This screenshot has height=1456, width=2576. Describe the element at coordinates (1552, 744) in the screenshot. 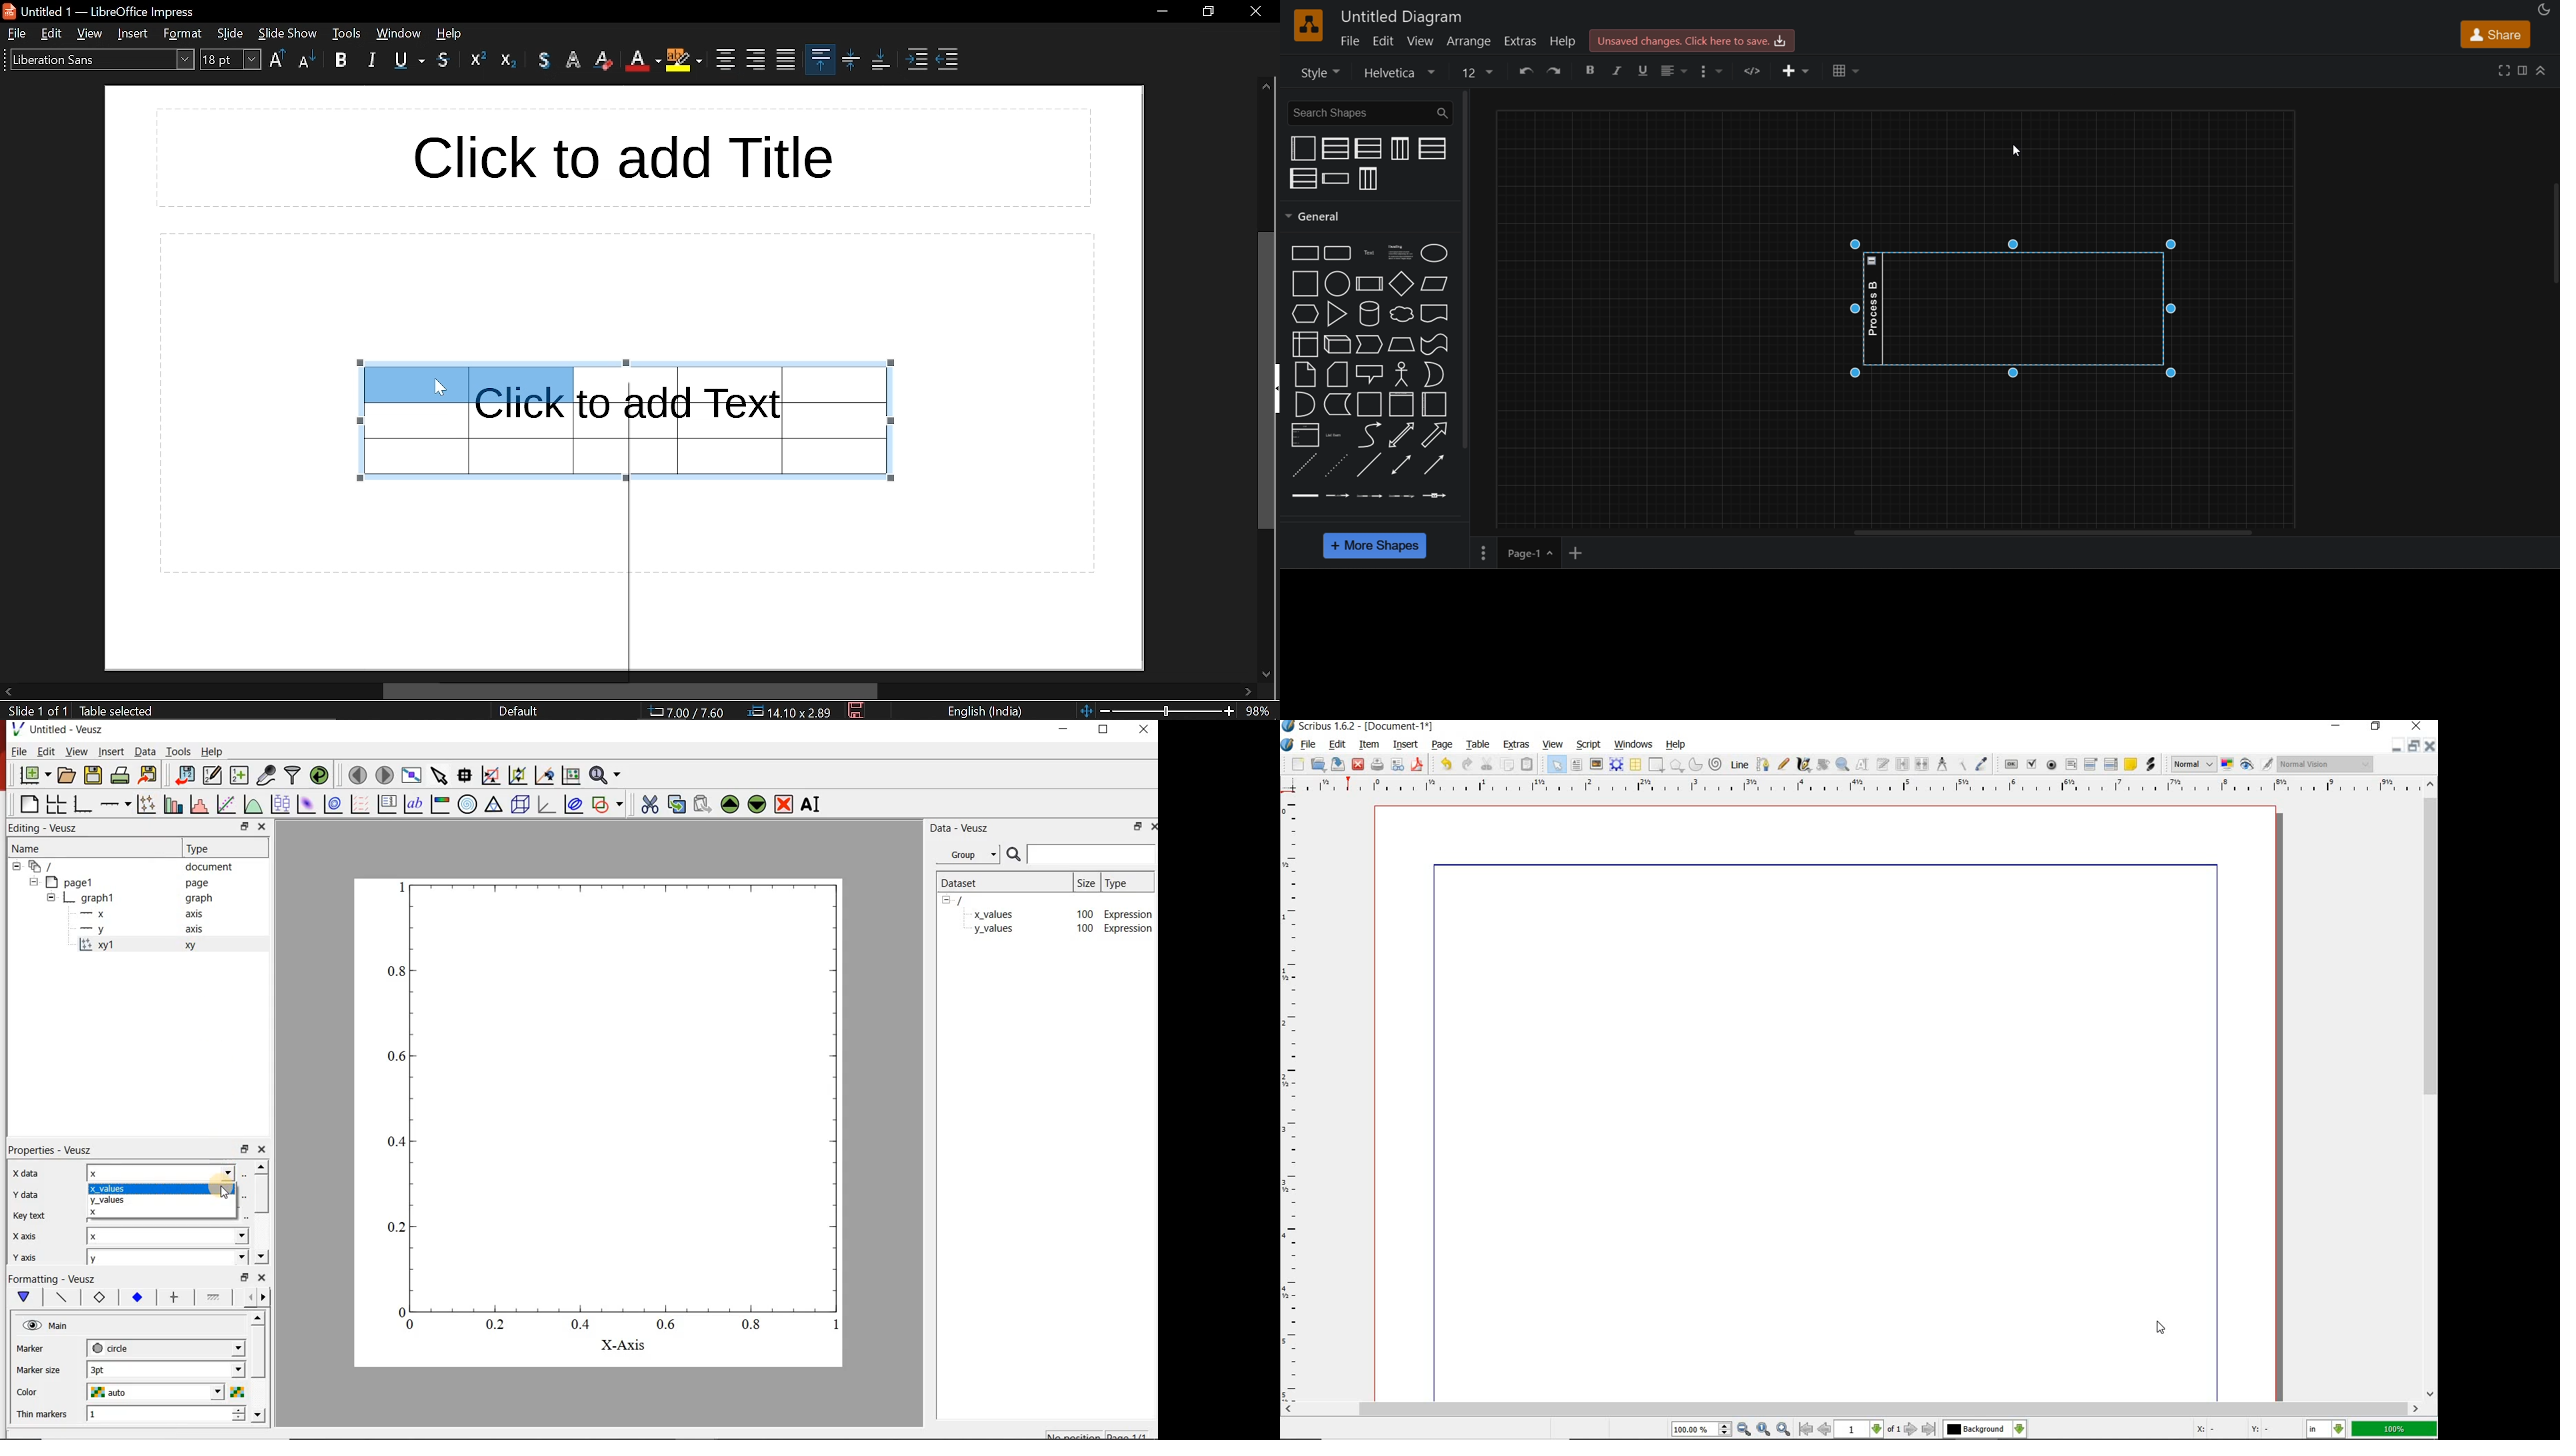

I see `view` at that location.